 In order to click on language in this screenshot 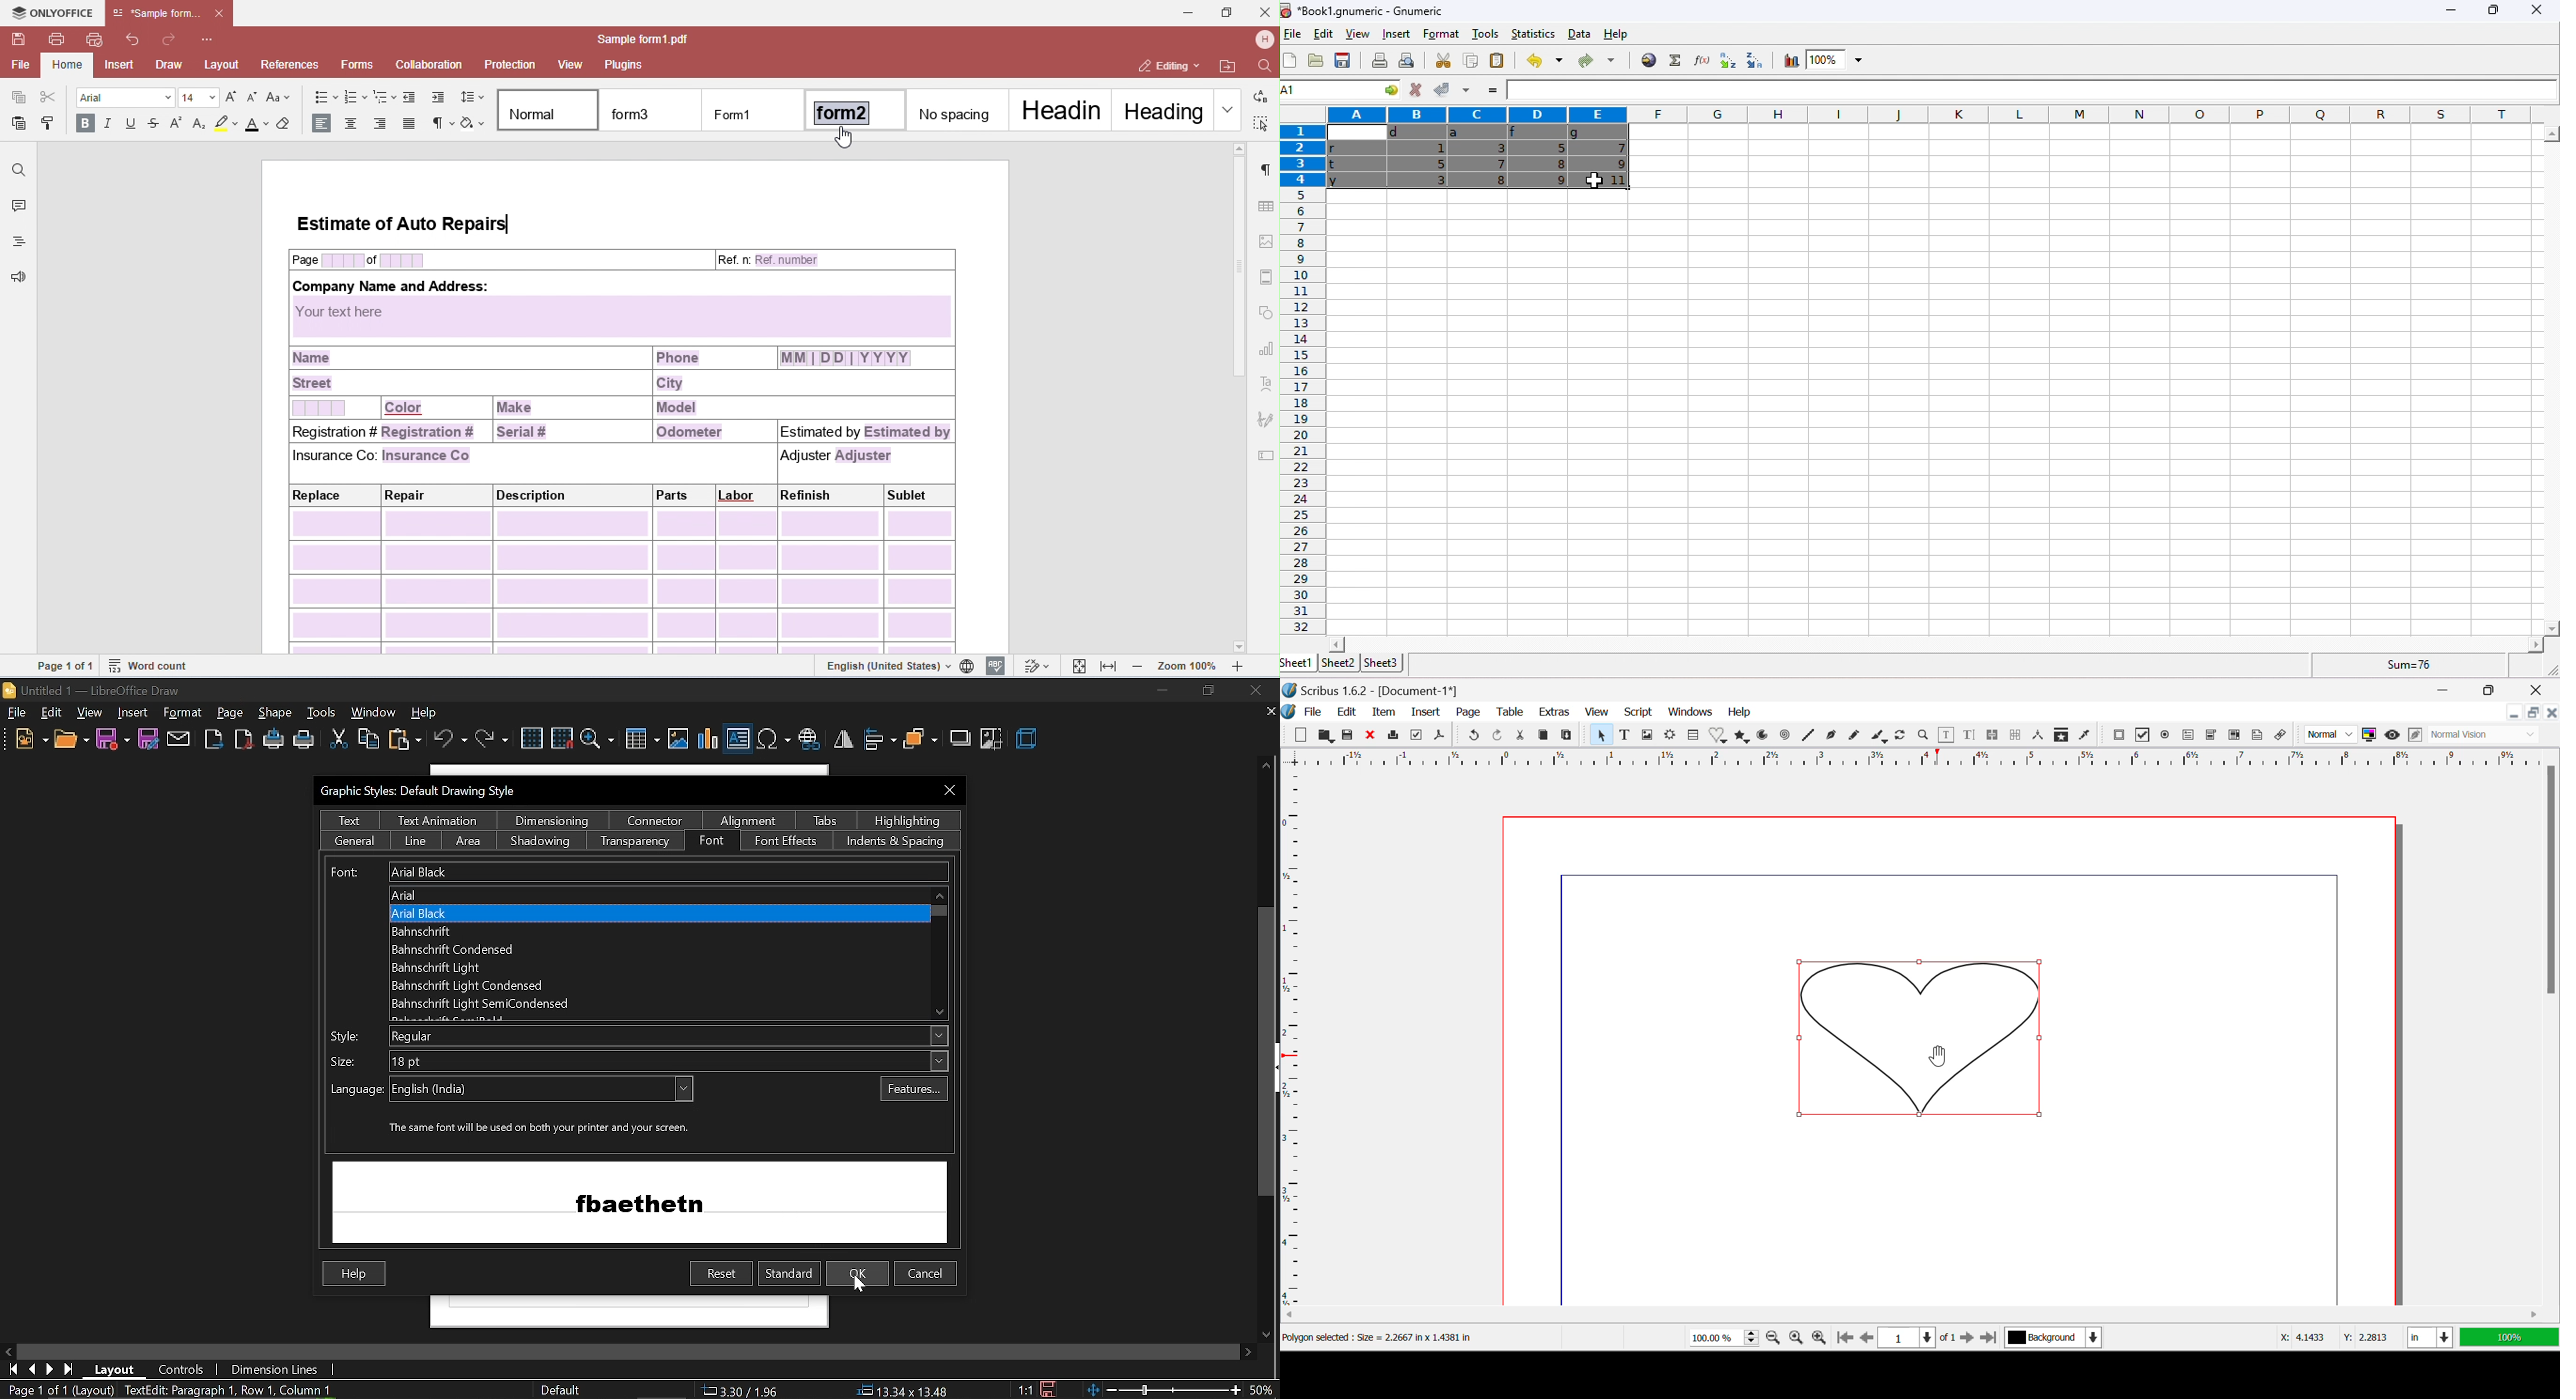, I will do `click(351, 1089)`.